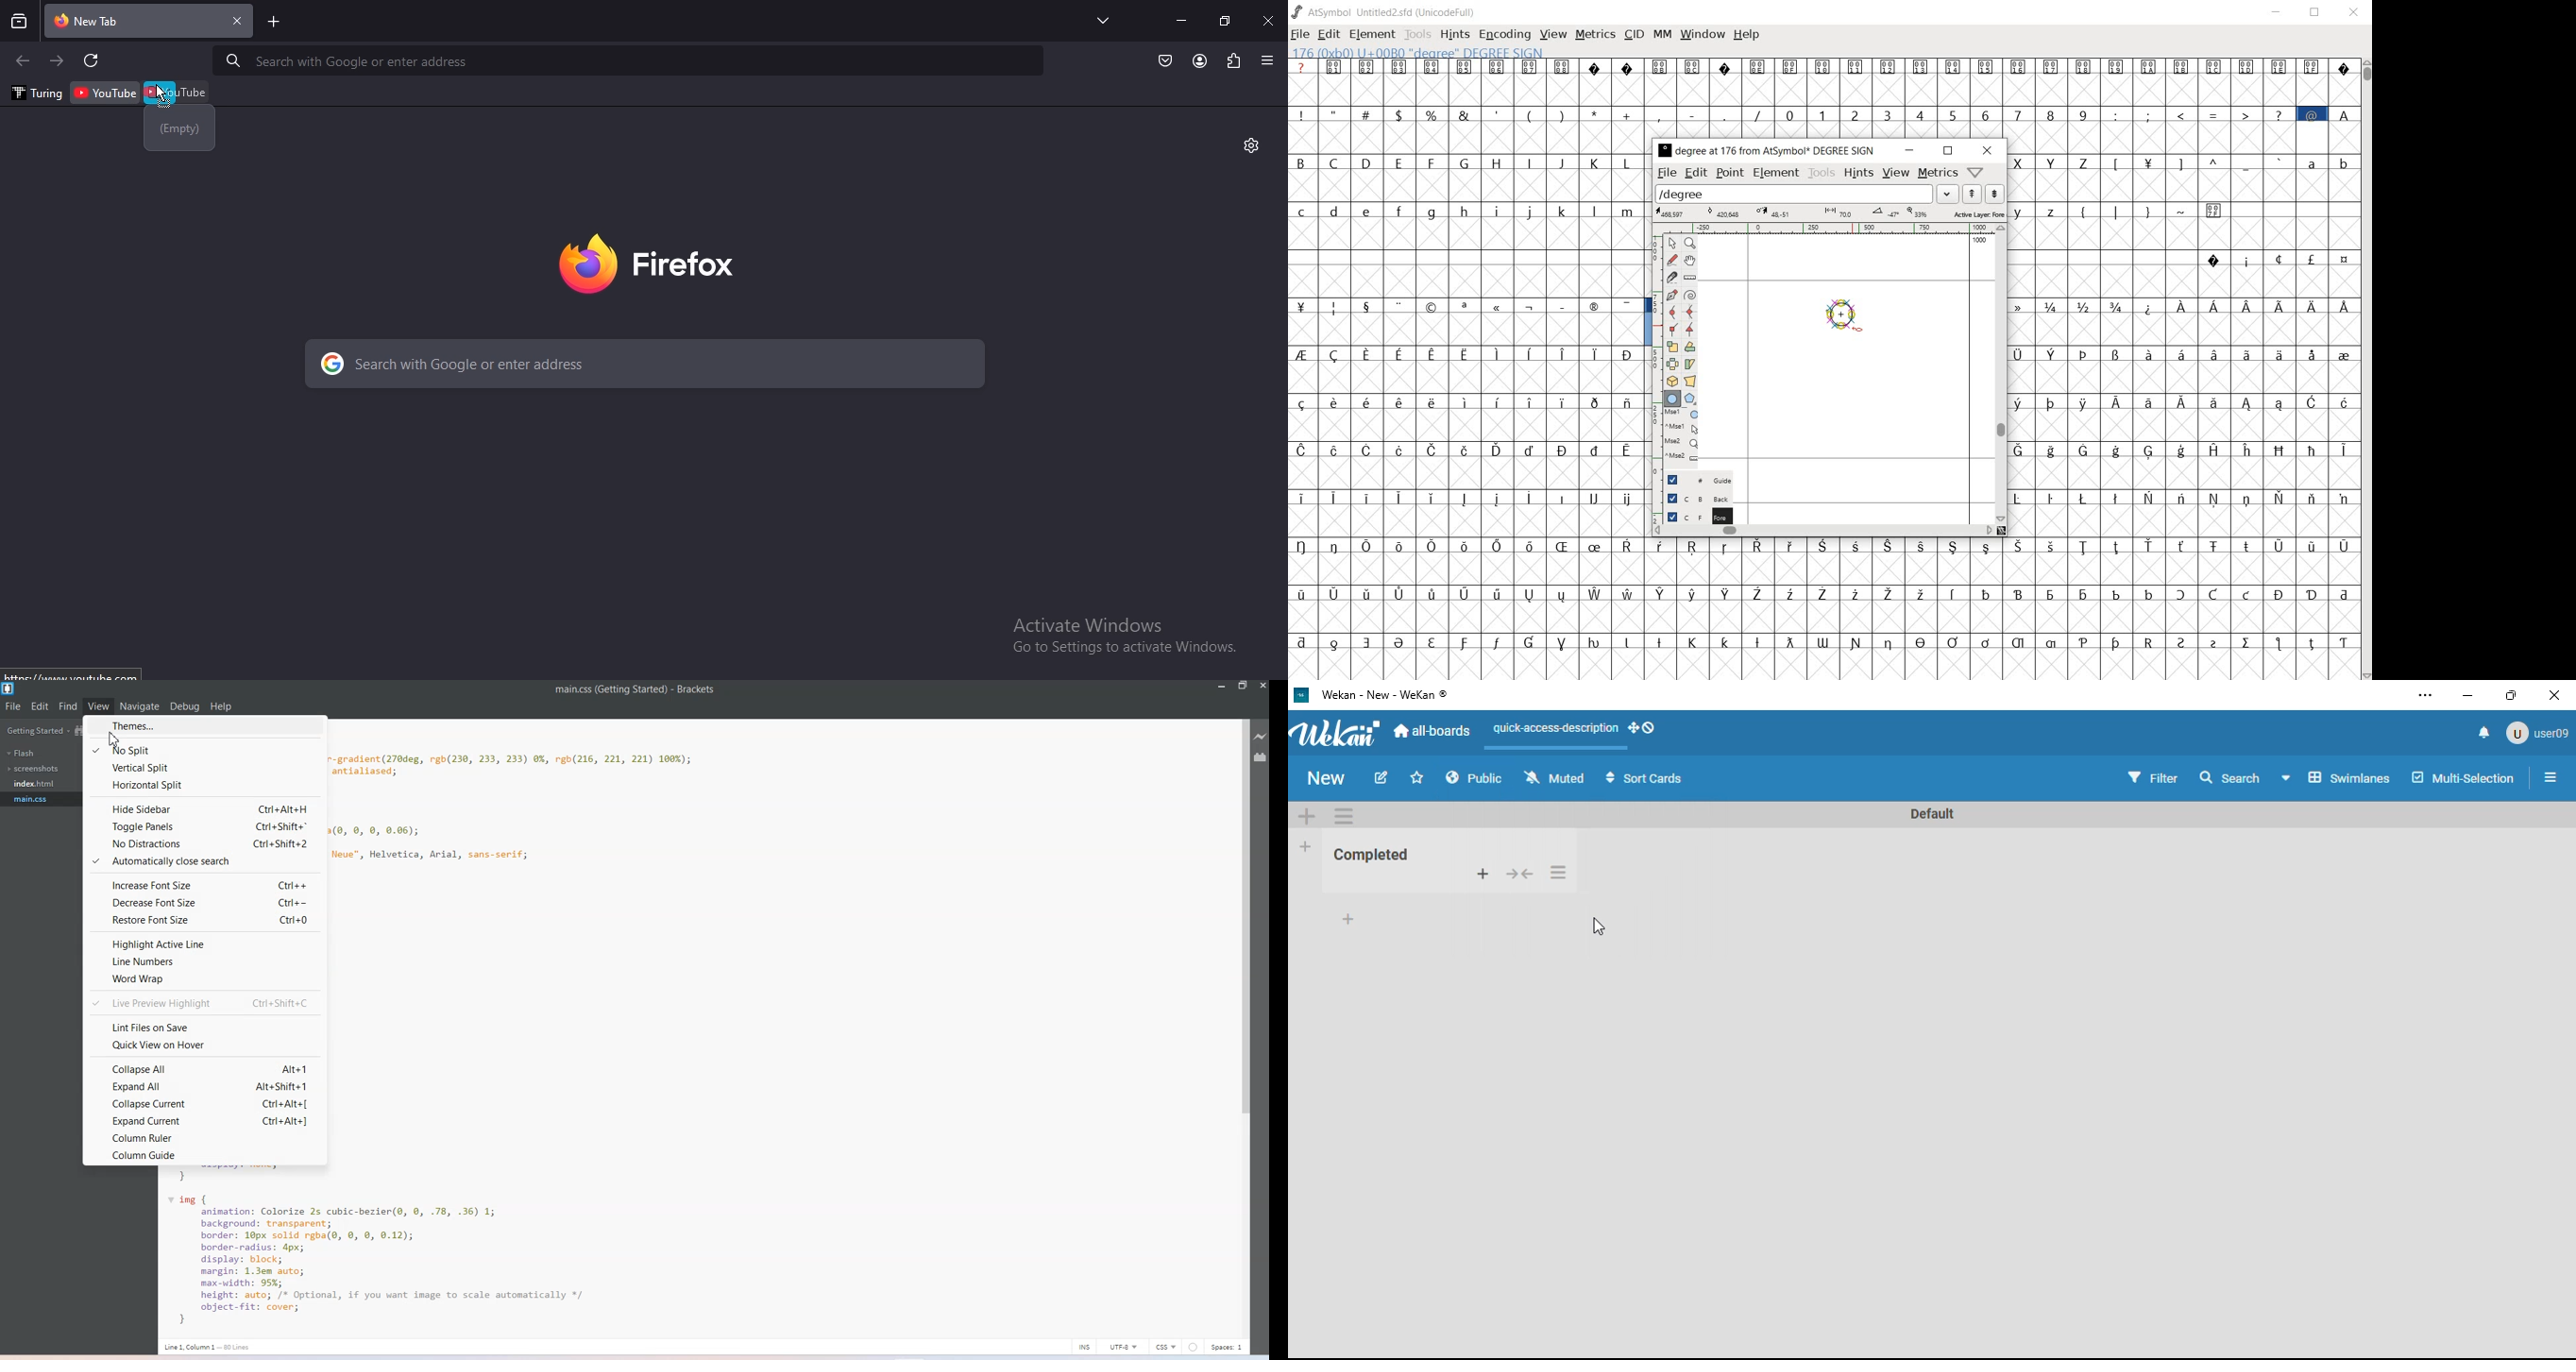 This screenshot has width=2576, height=1372. Describe the element at coordinates (1679, 66) in the screenshot. I see `unicode code points` at that location.